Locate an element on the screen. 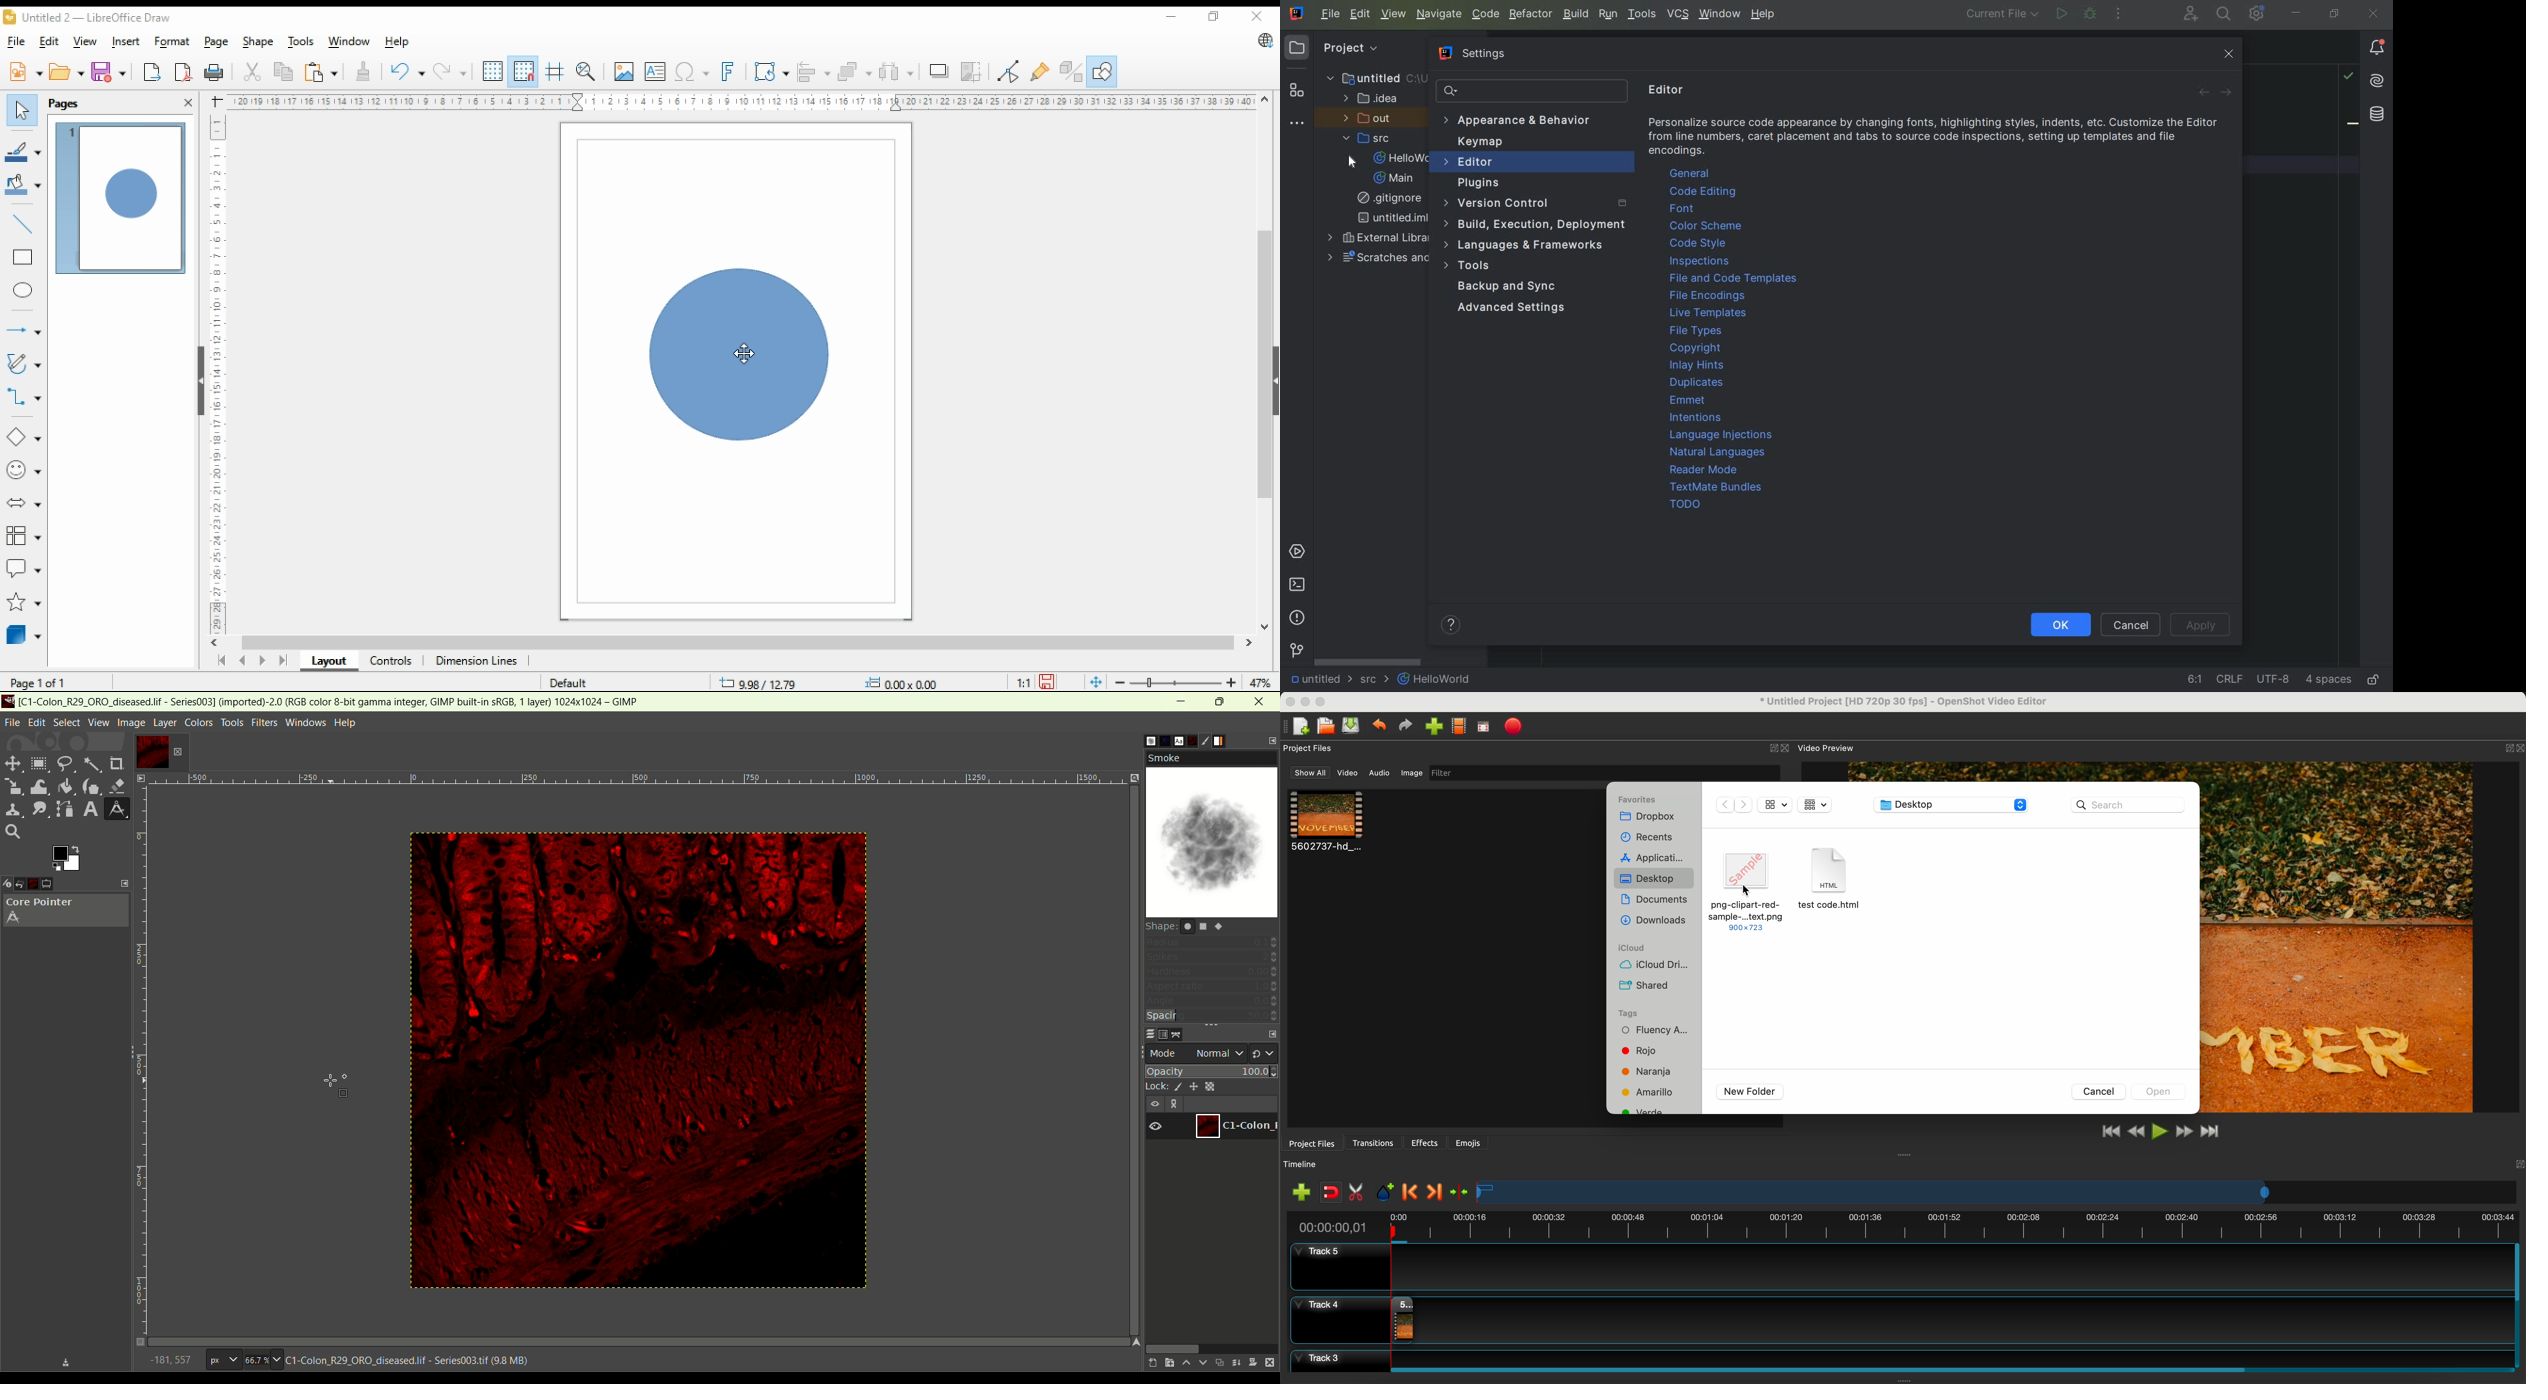 Image resolution: width=2548 pixels, height=1400 pixels. new is located at coordinates (27, 71).